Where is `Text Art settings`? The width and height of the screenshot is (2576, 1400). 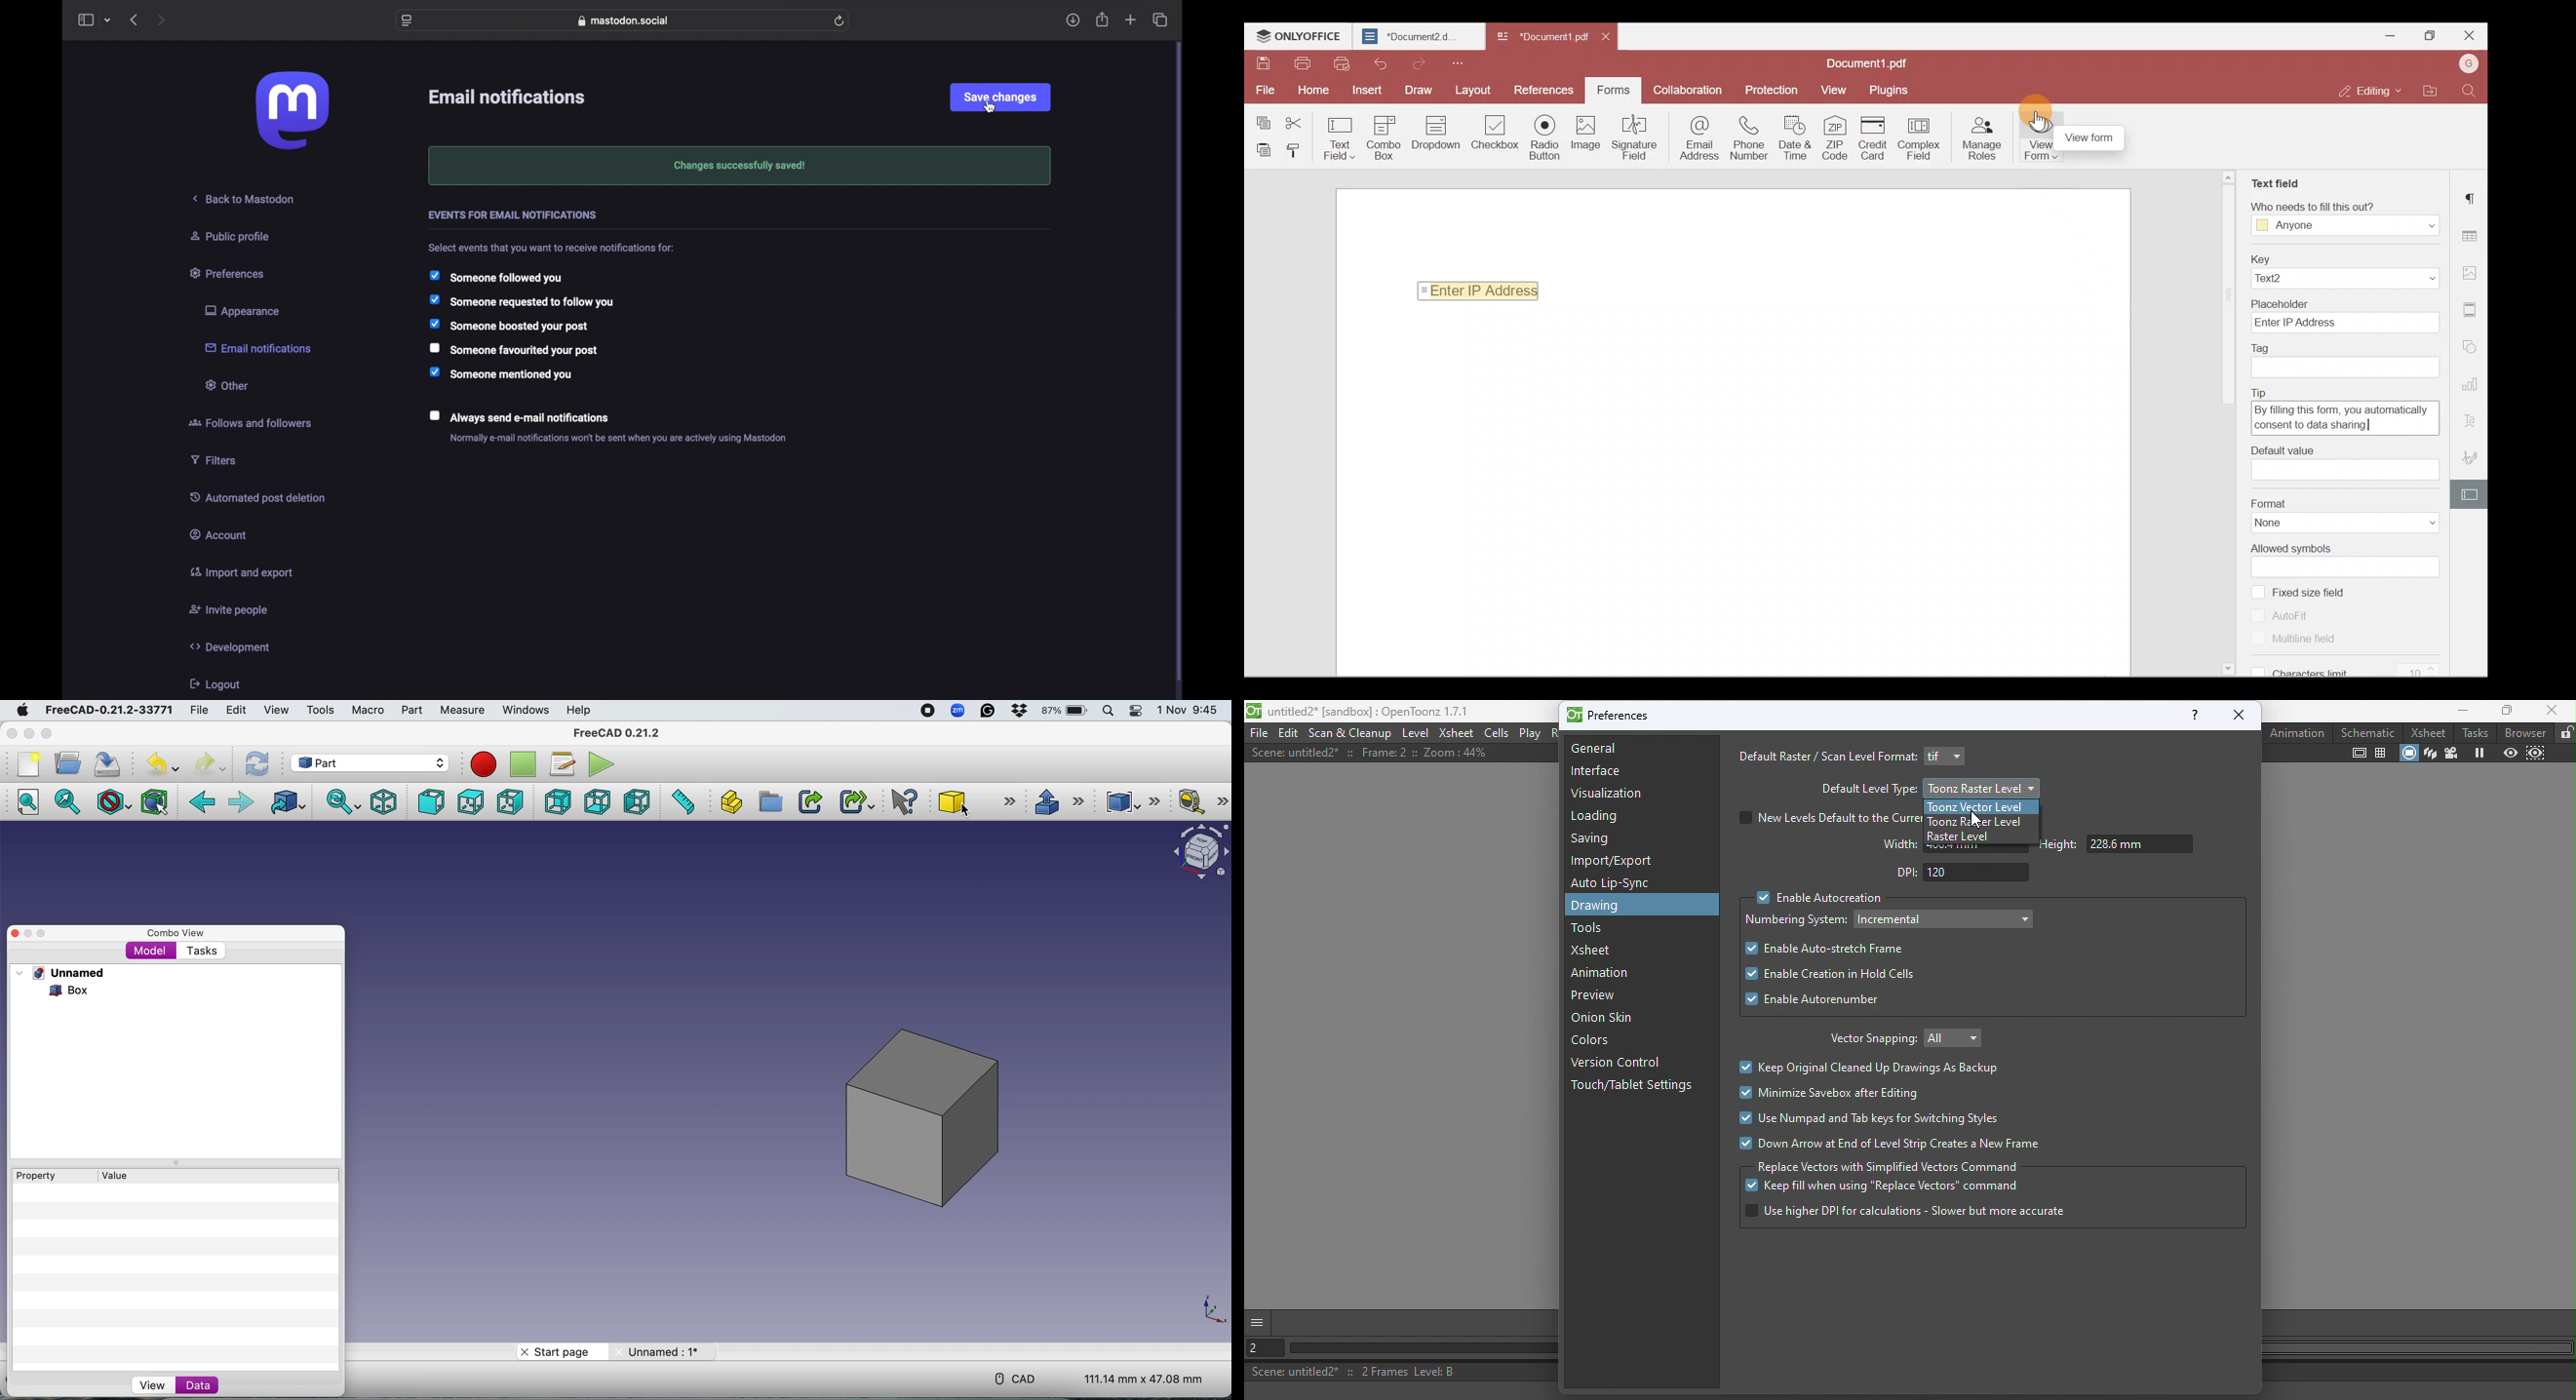
Text Art settings is located at coordinates (2473, 417).